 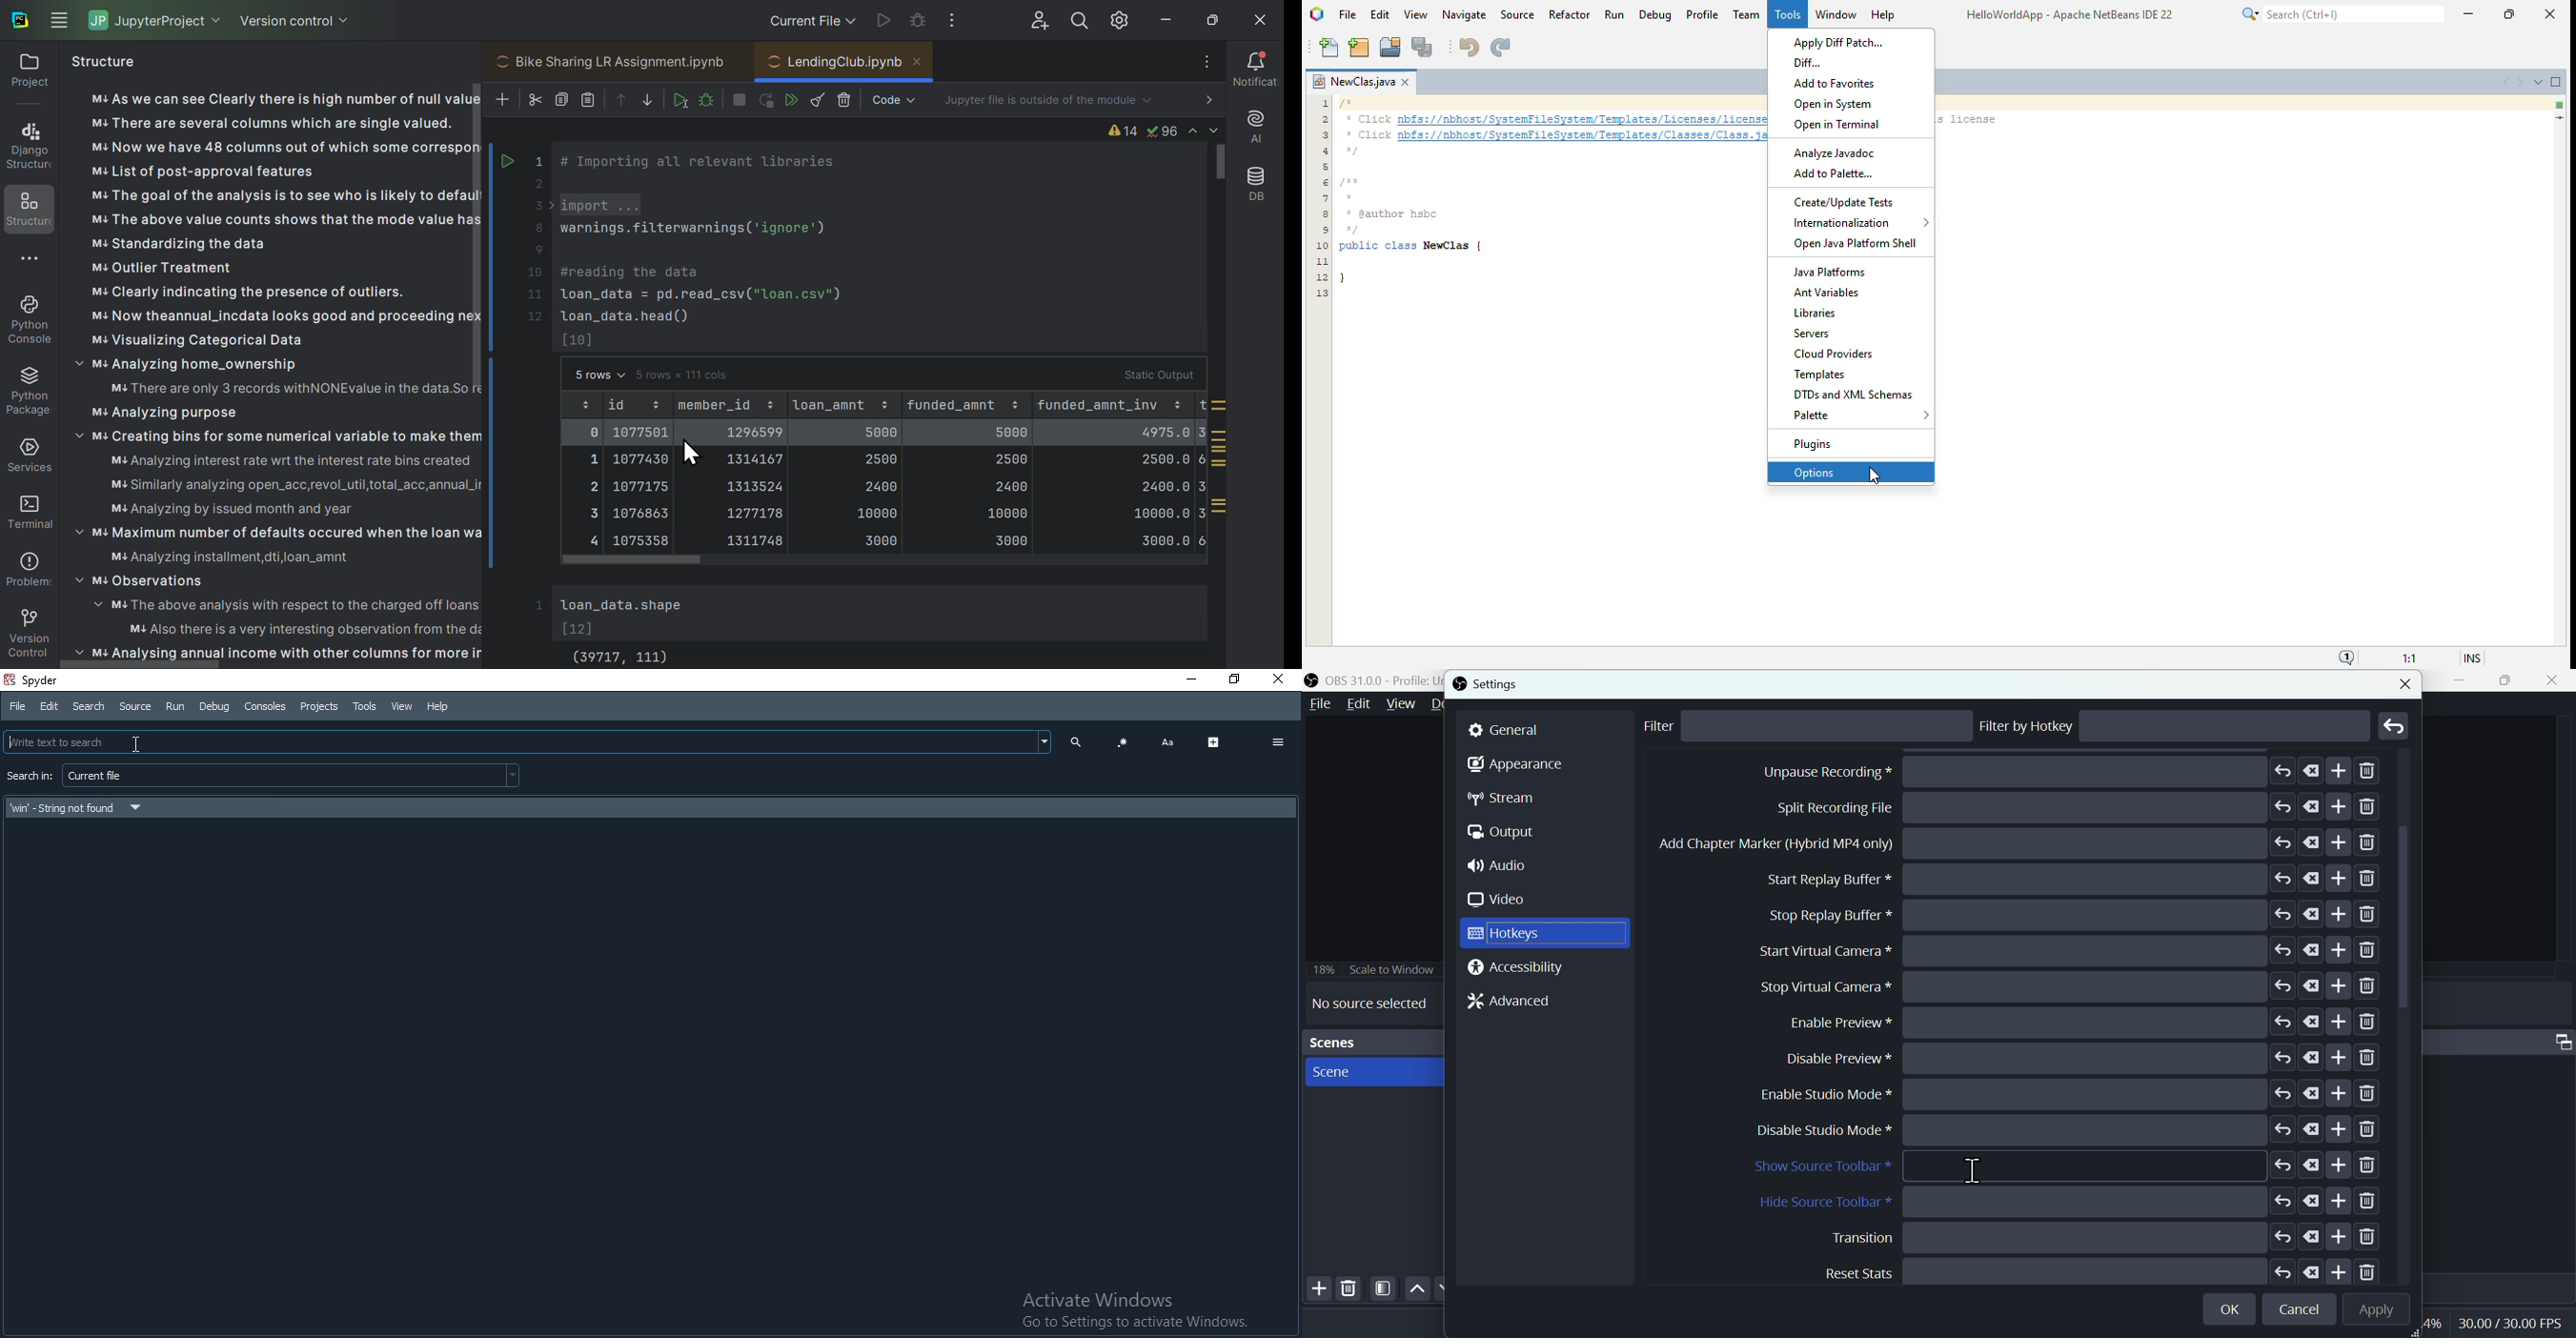 What do you see at coordinates (2465, 680) in the screenshot?
I see `minimise` at bounding box center [2465, 680].